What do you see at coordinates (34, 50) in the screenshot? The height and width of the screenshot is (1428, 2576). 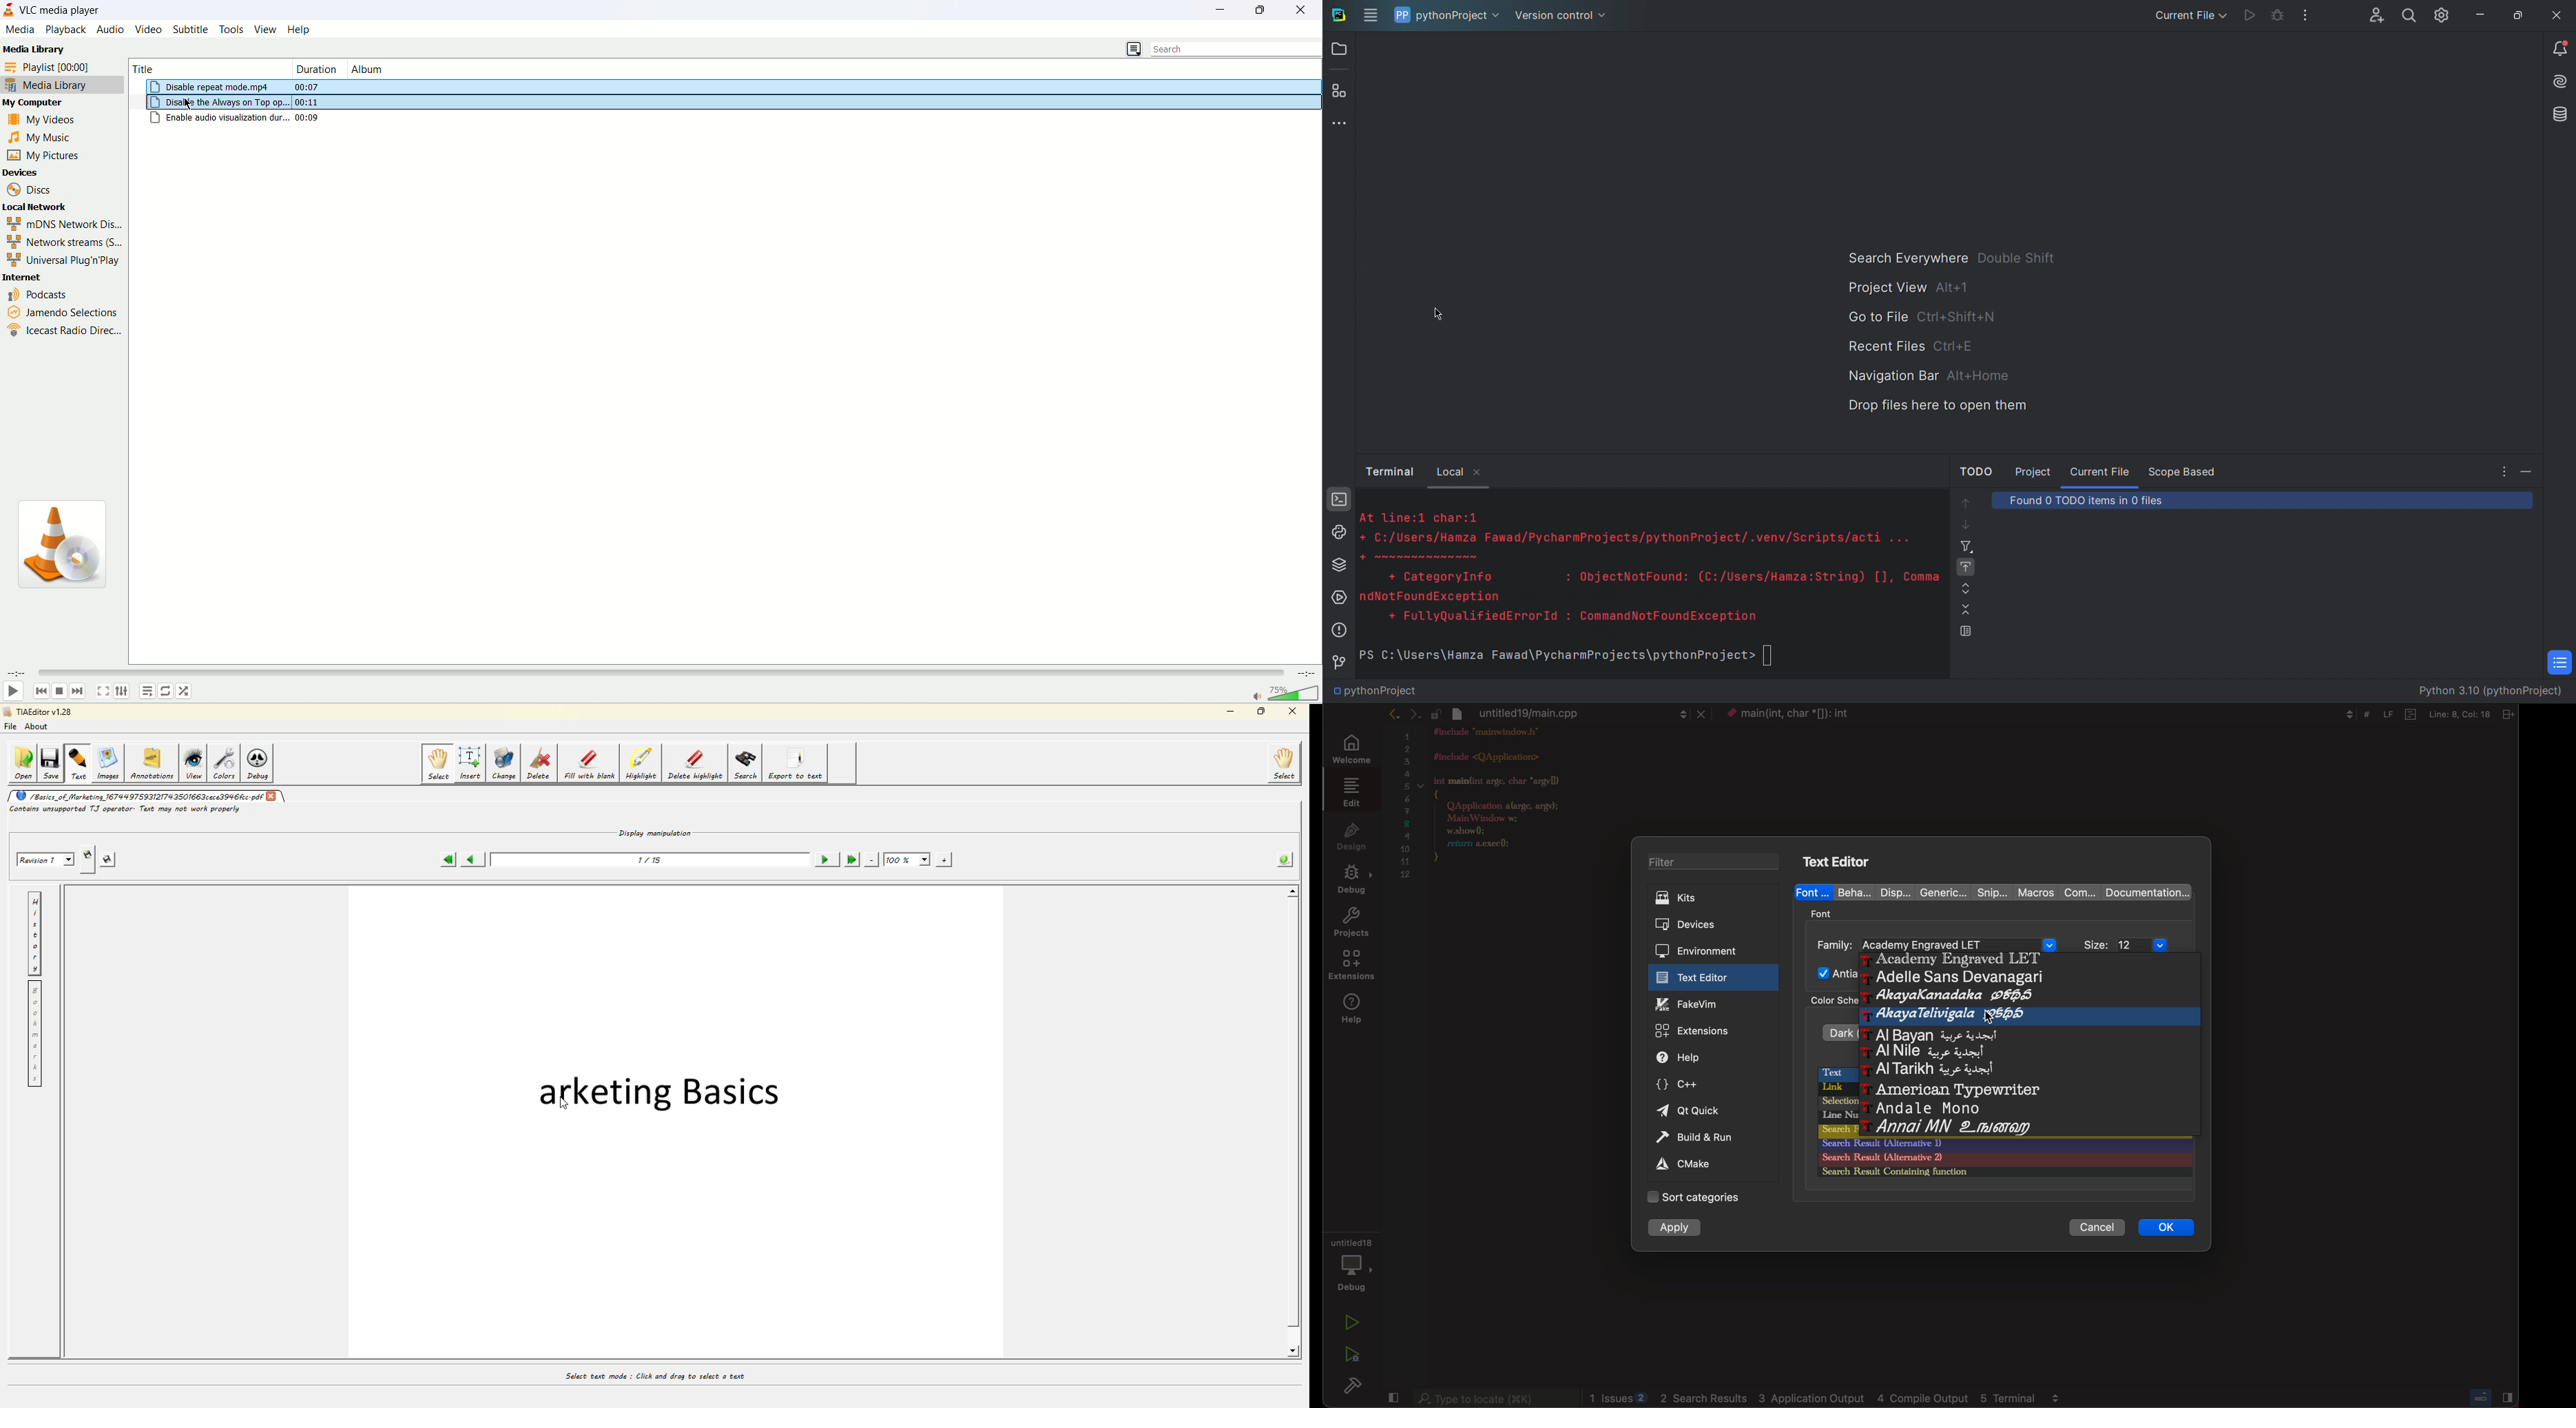 I see `Media Library` at bounding box center [34, 50].